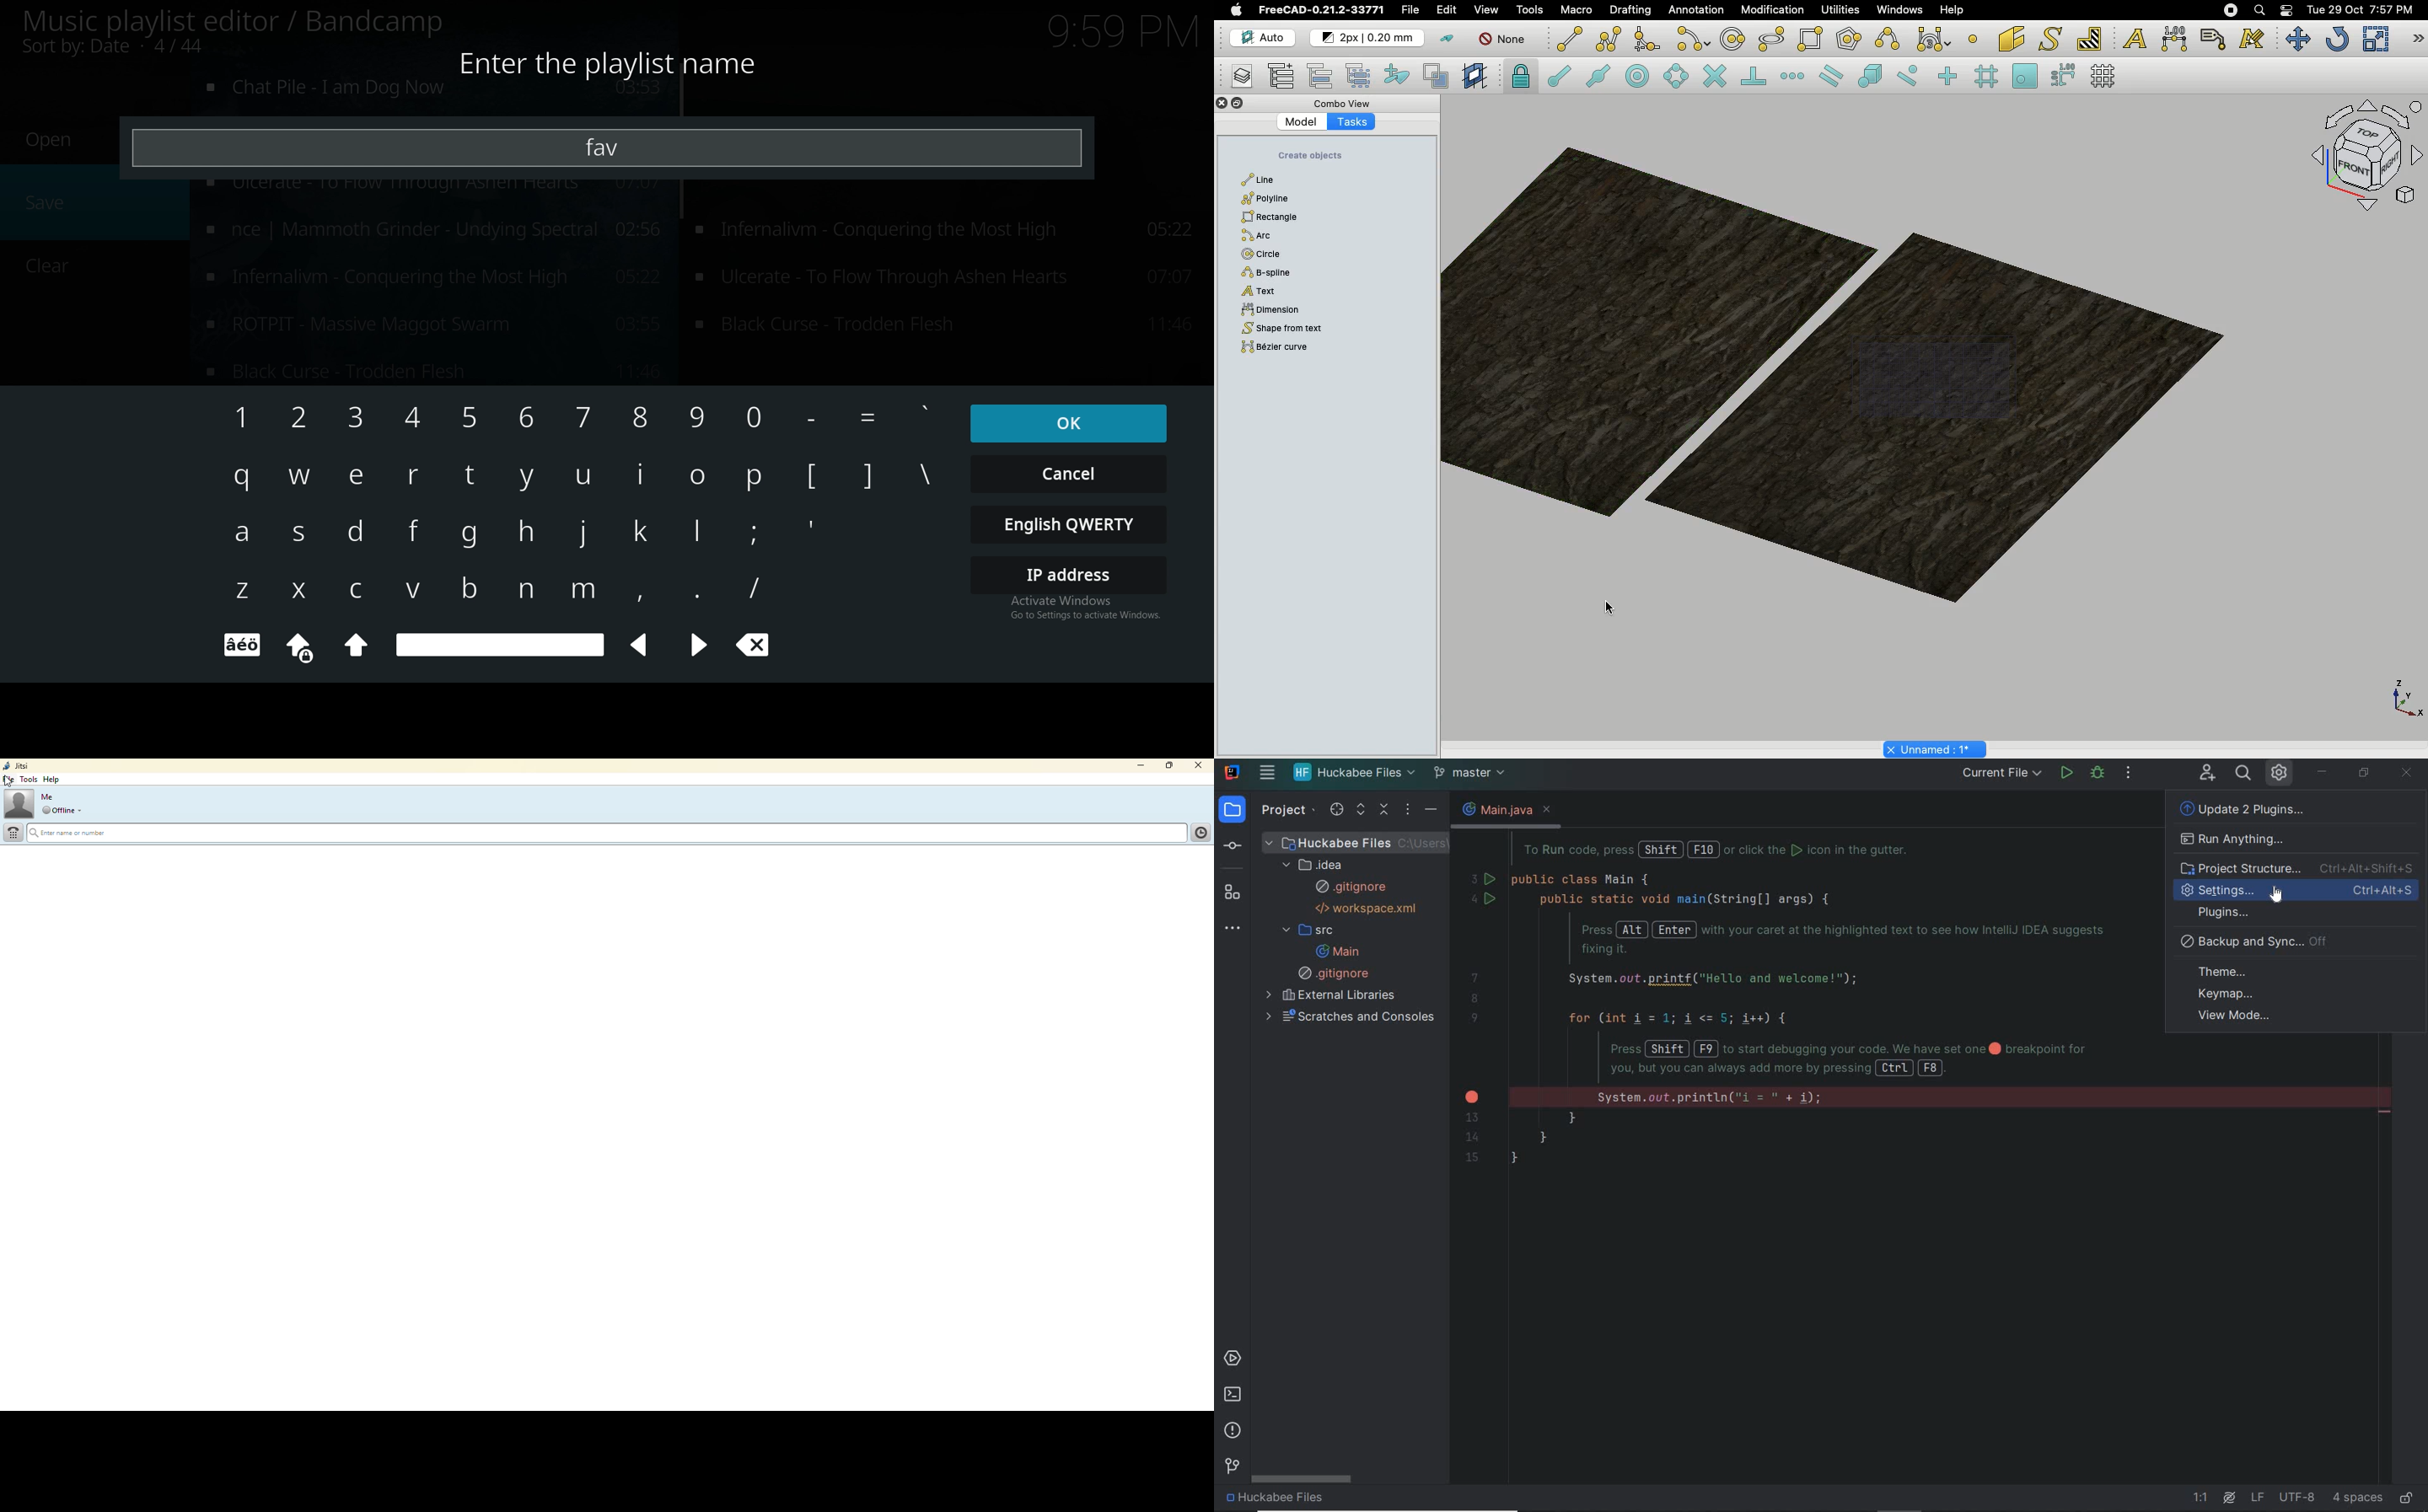  What do you see at coordinates (1368, 39) in the screenshot?
I see `Change default for new objects` at bounding box center [1368, 39].